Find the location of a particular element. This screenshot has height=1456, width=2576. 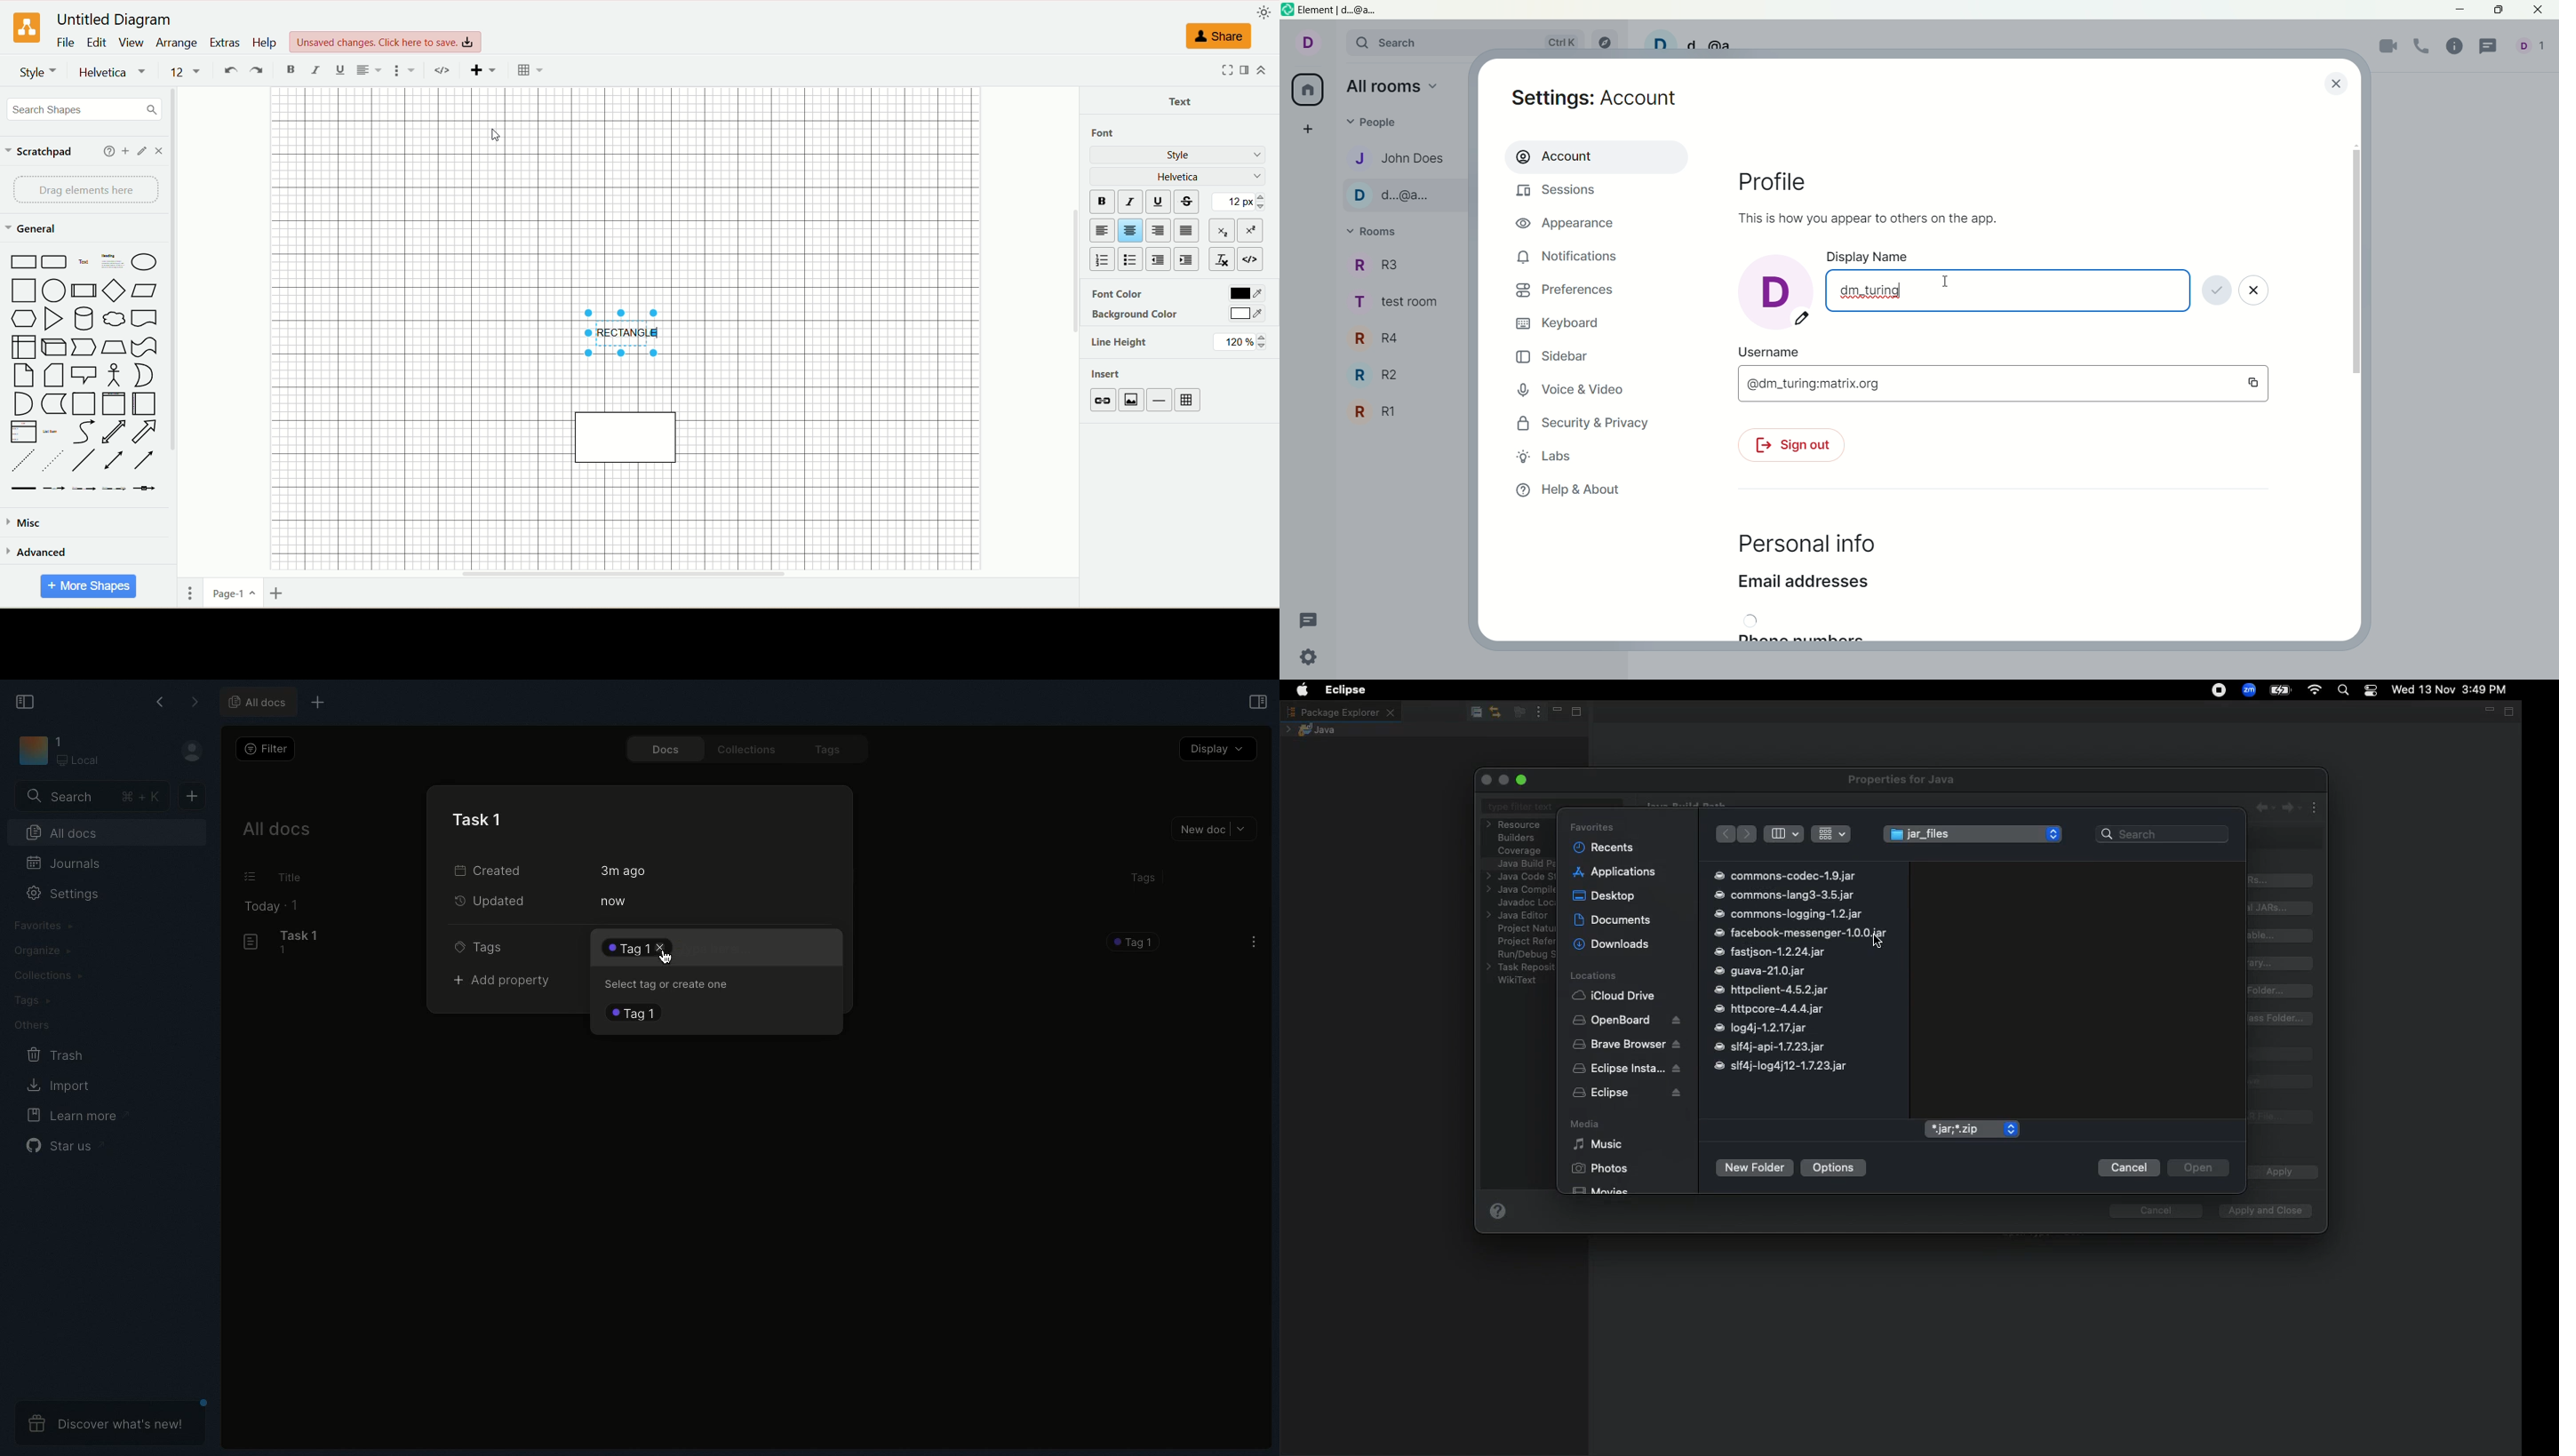

directional connector is located at coordinates (145, 462).